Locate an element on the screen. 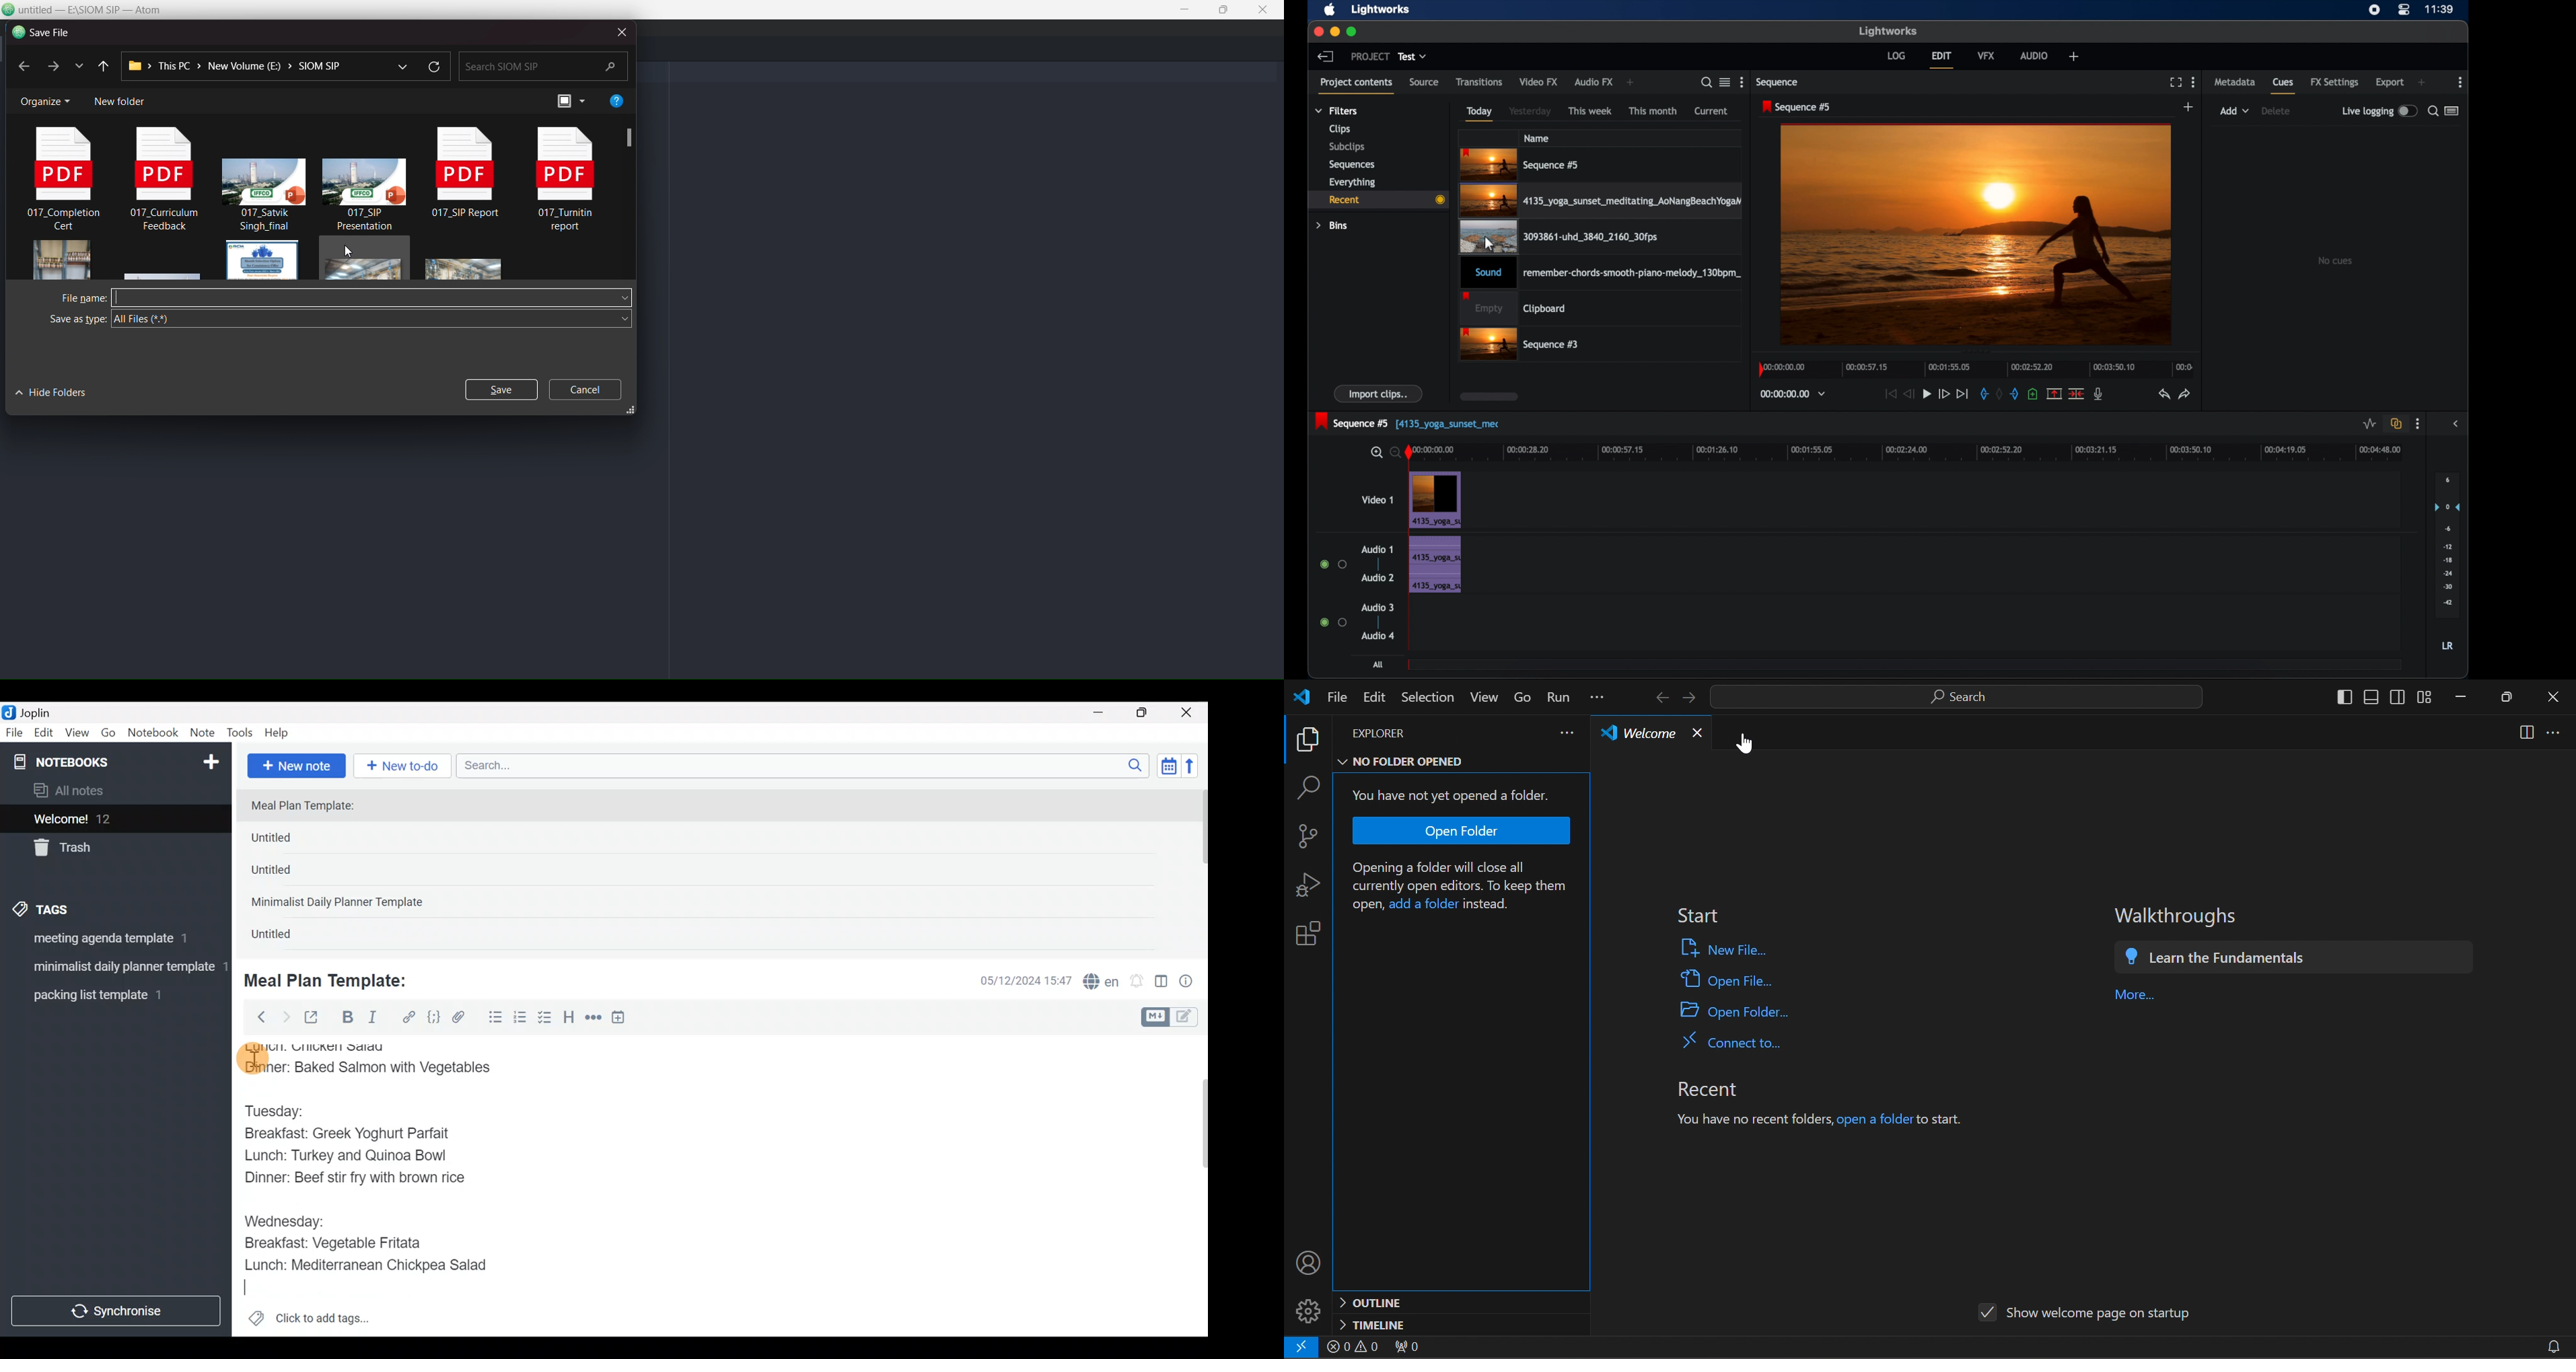  Insert time is located at coordinates (624, 1019).